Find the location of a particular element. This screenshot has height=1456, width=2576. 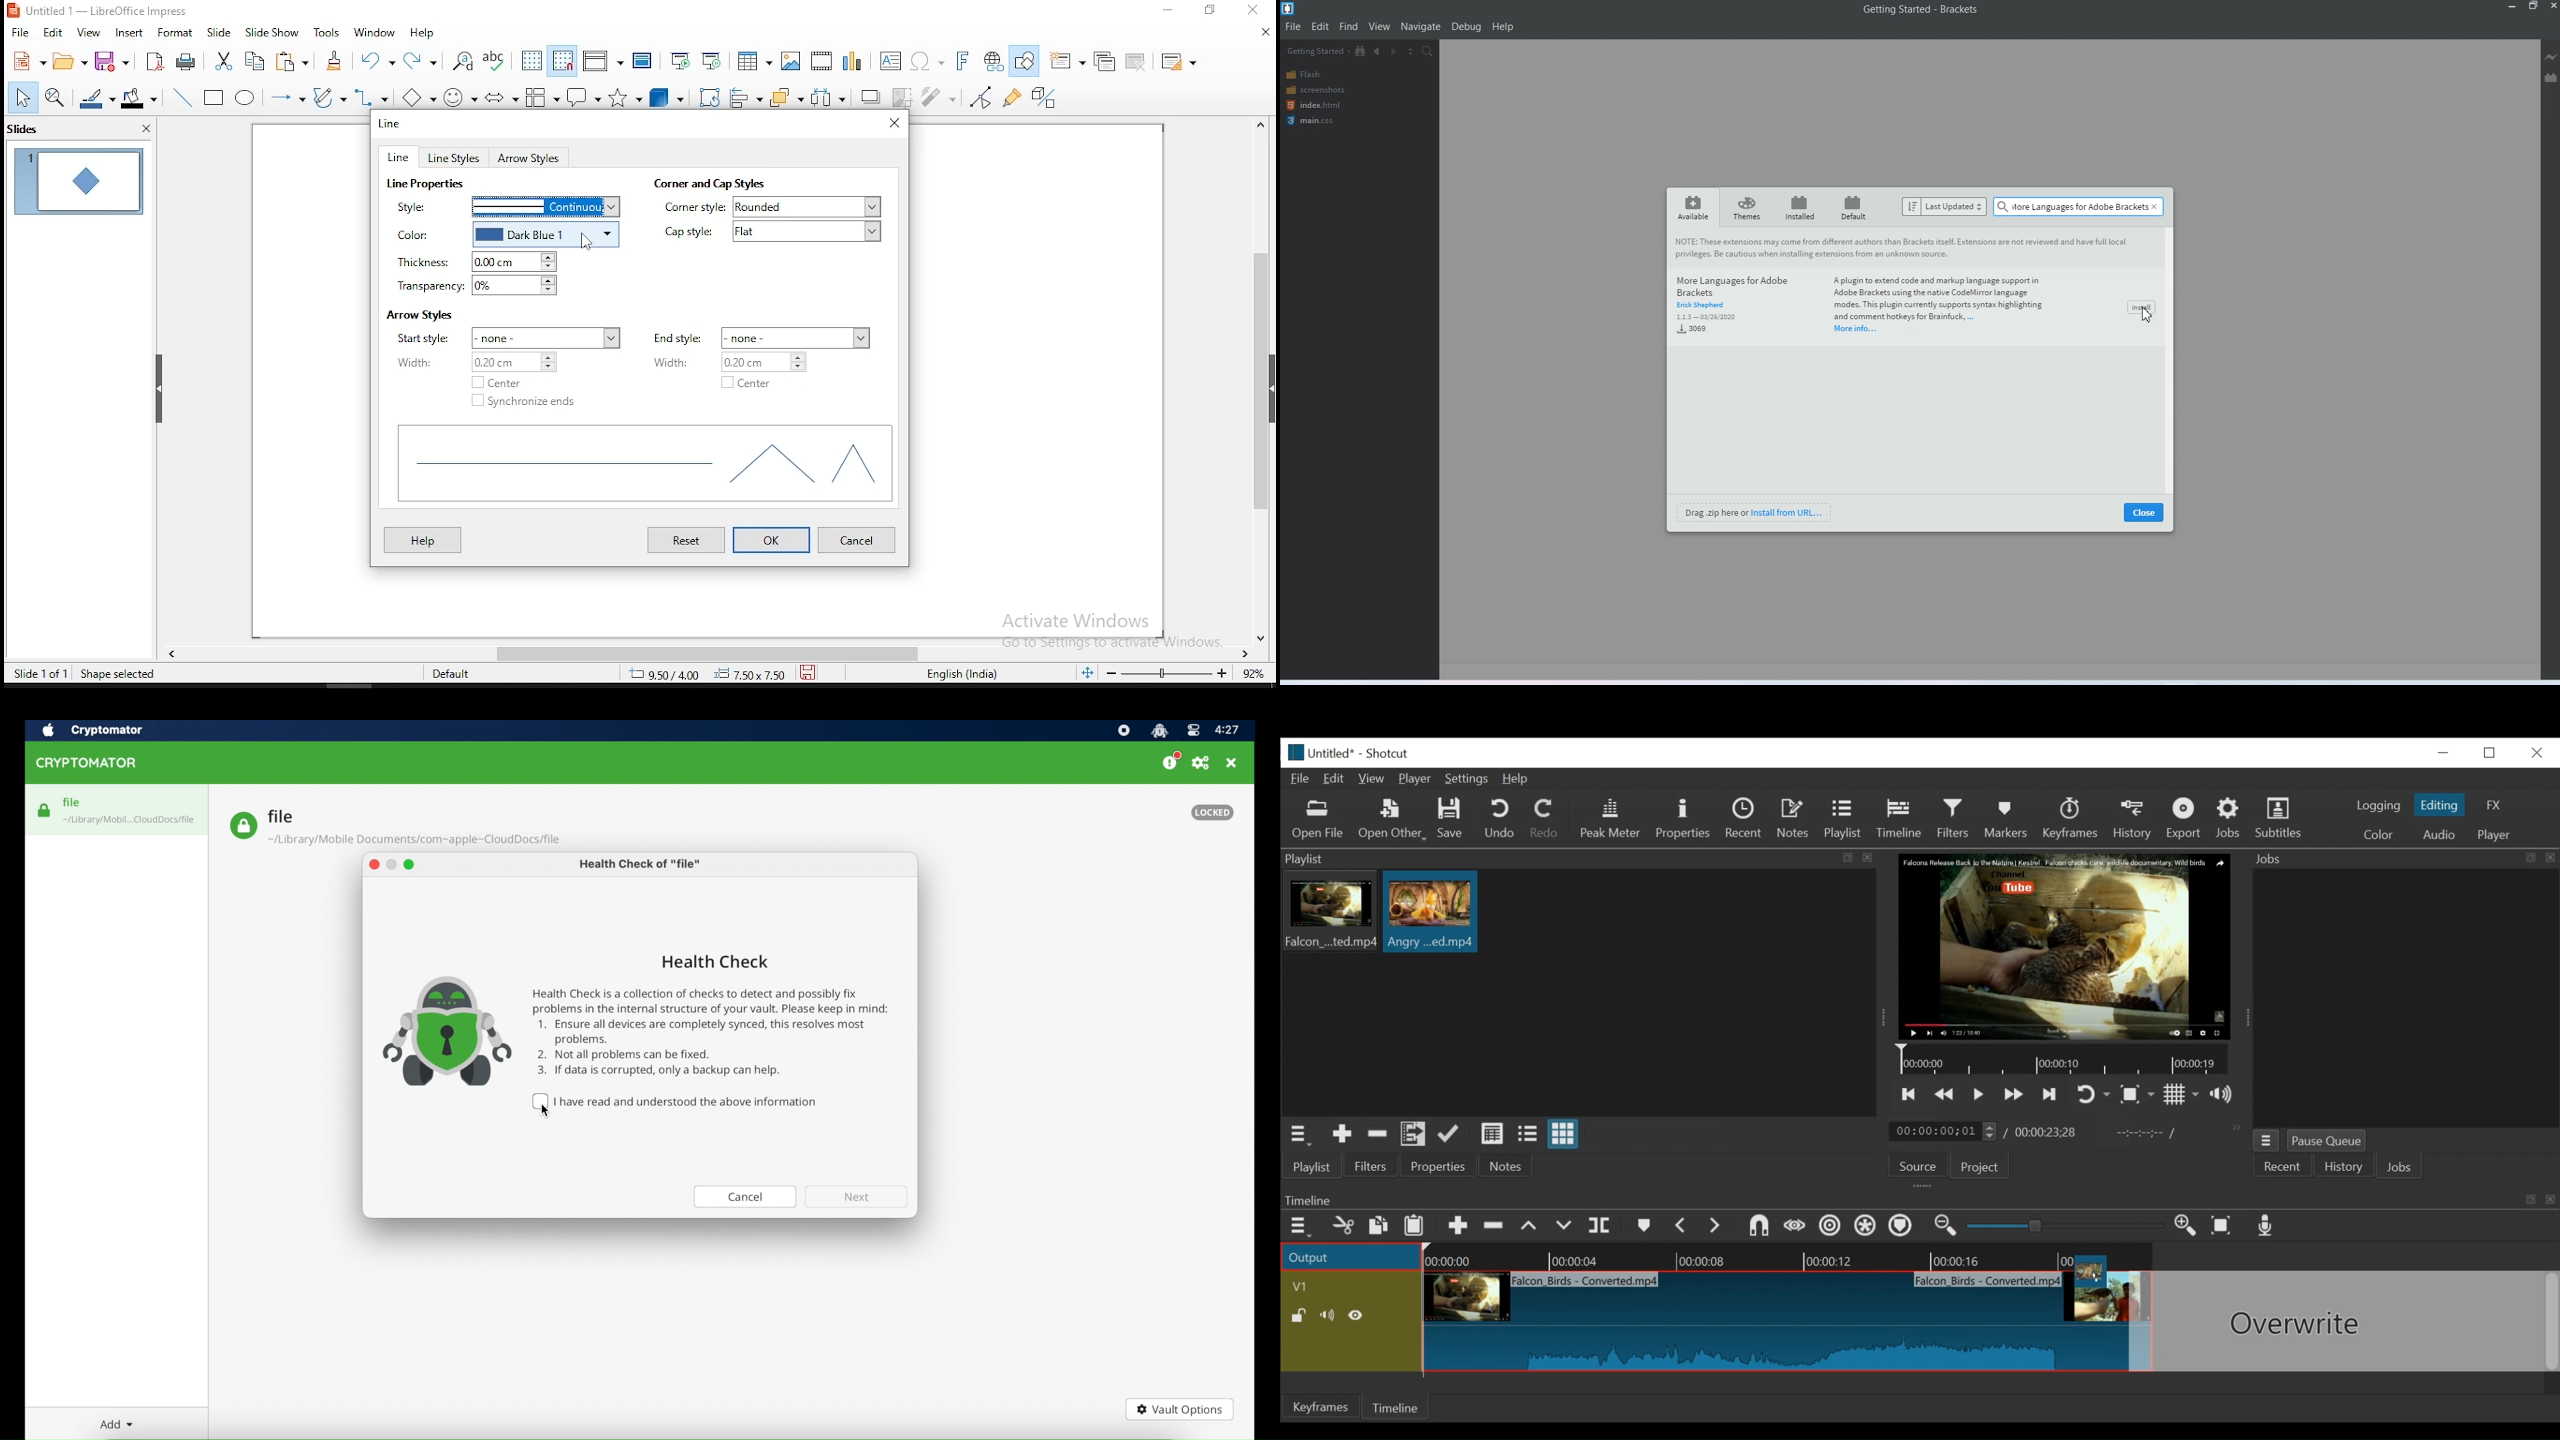

Add files to playlist is located at coordinates (1413, 1136).